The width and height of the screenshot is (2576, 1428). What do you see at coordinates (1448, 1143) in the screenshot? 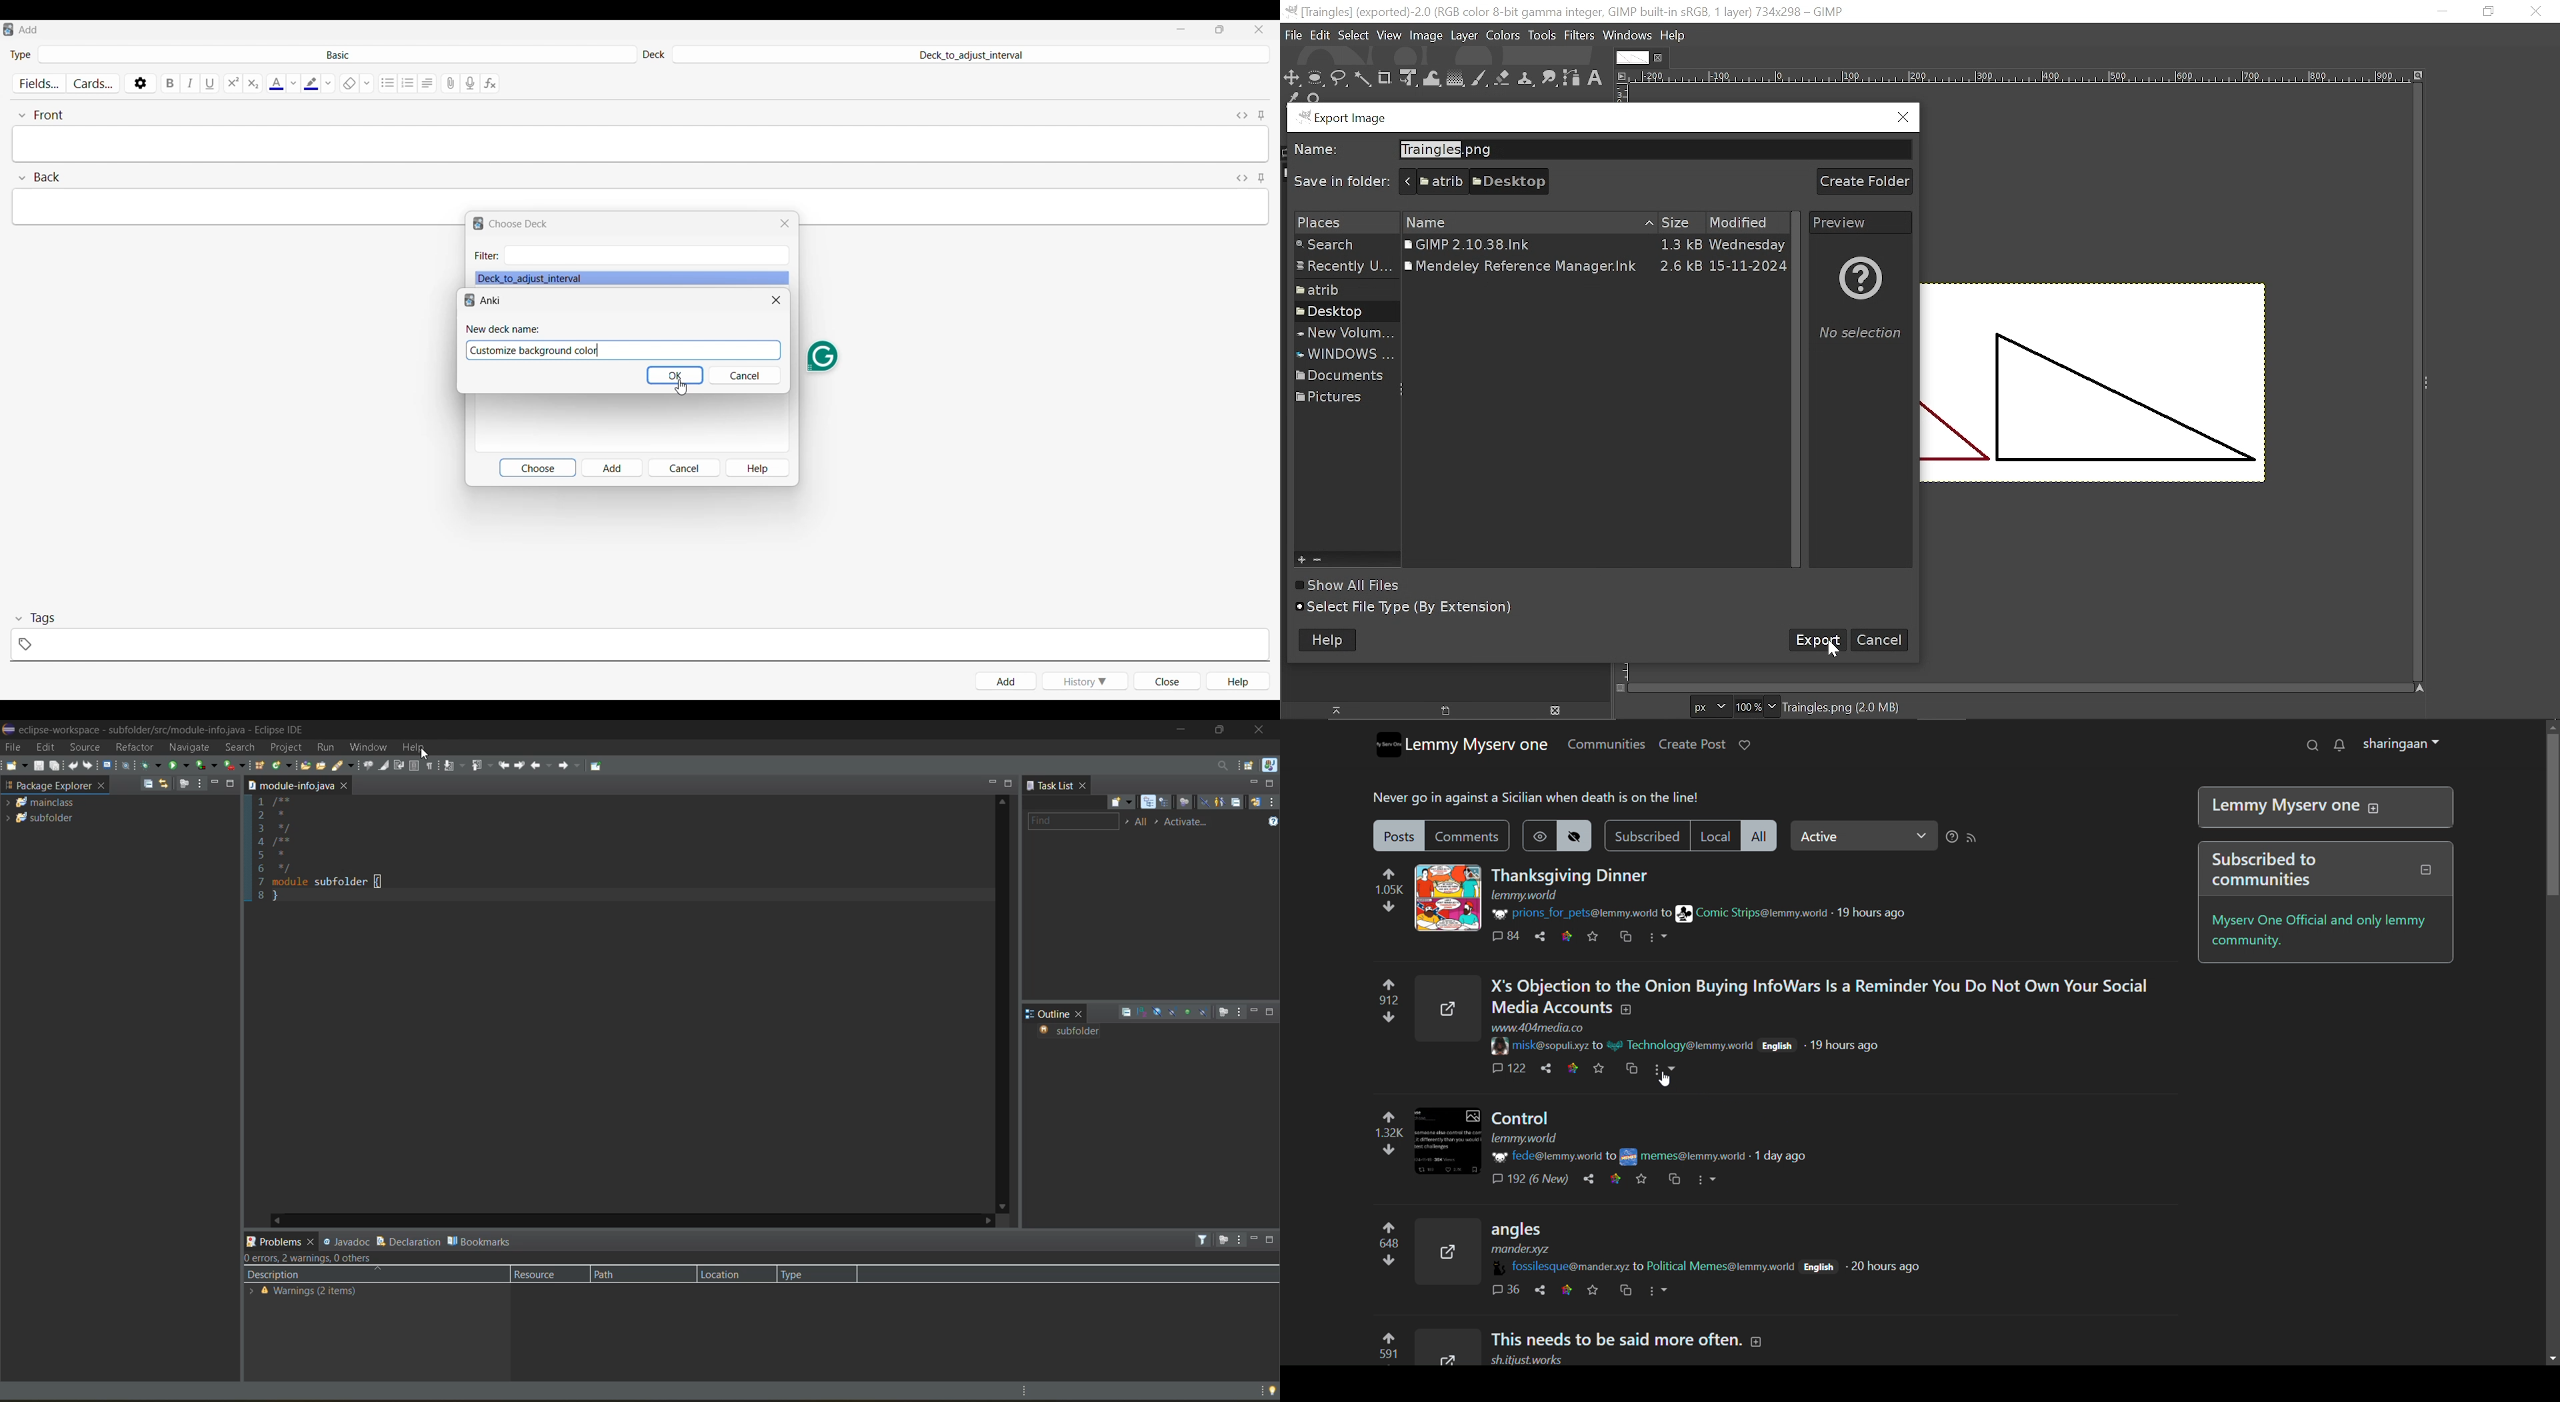
I see `Expand here with this image` at bounding box center [1448, 1143].